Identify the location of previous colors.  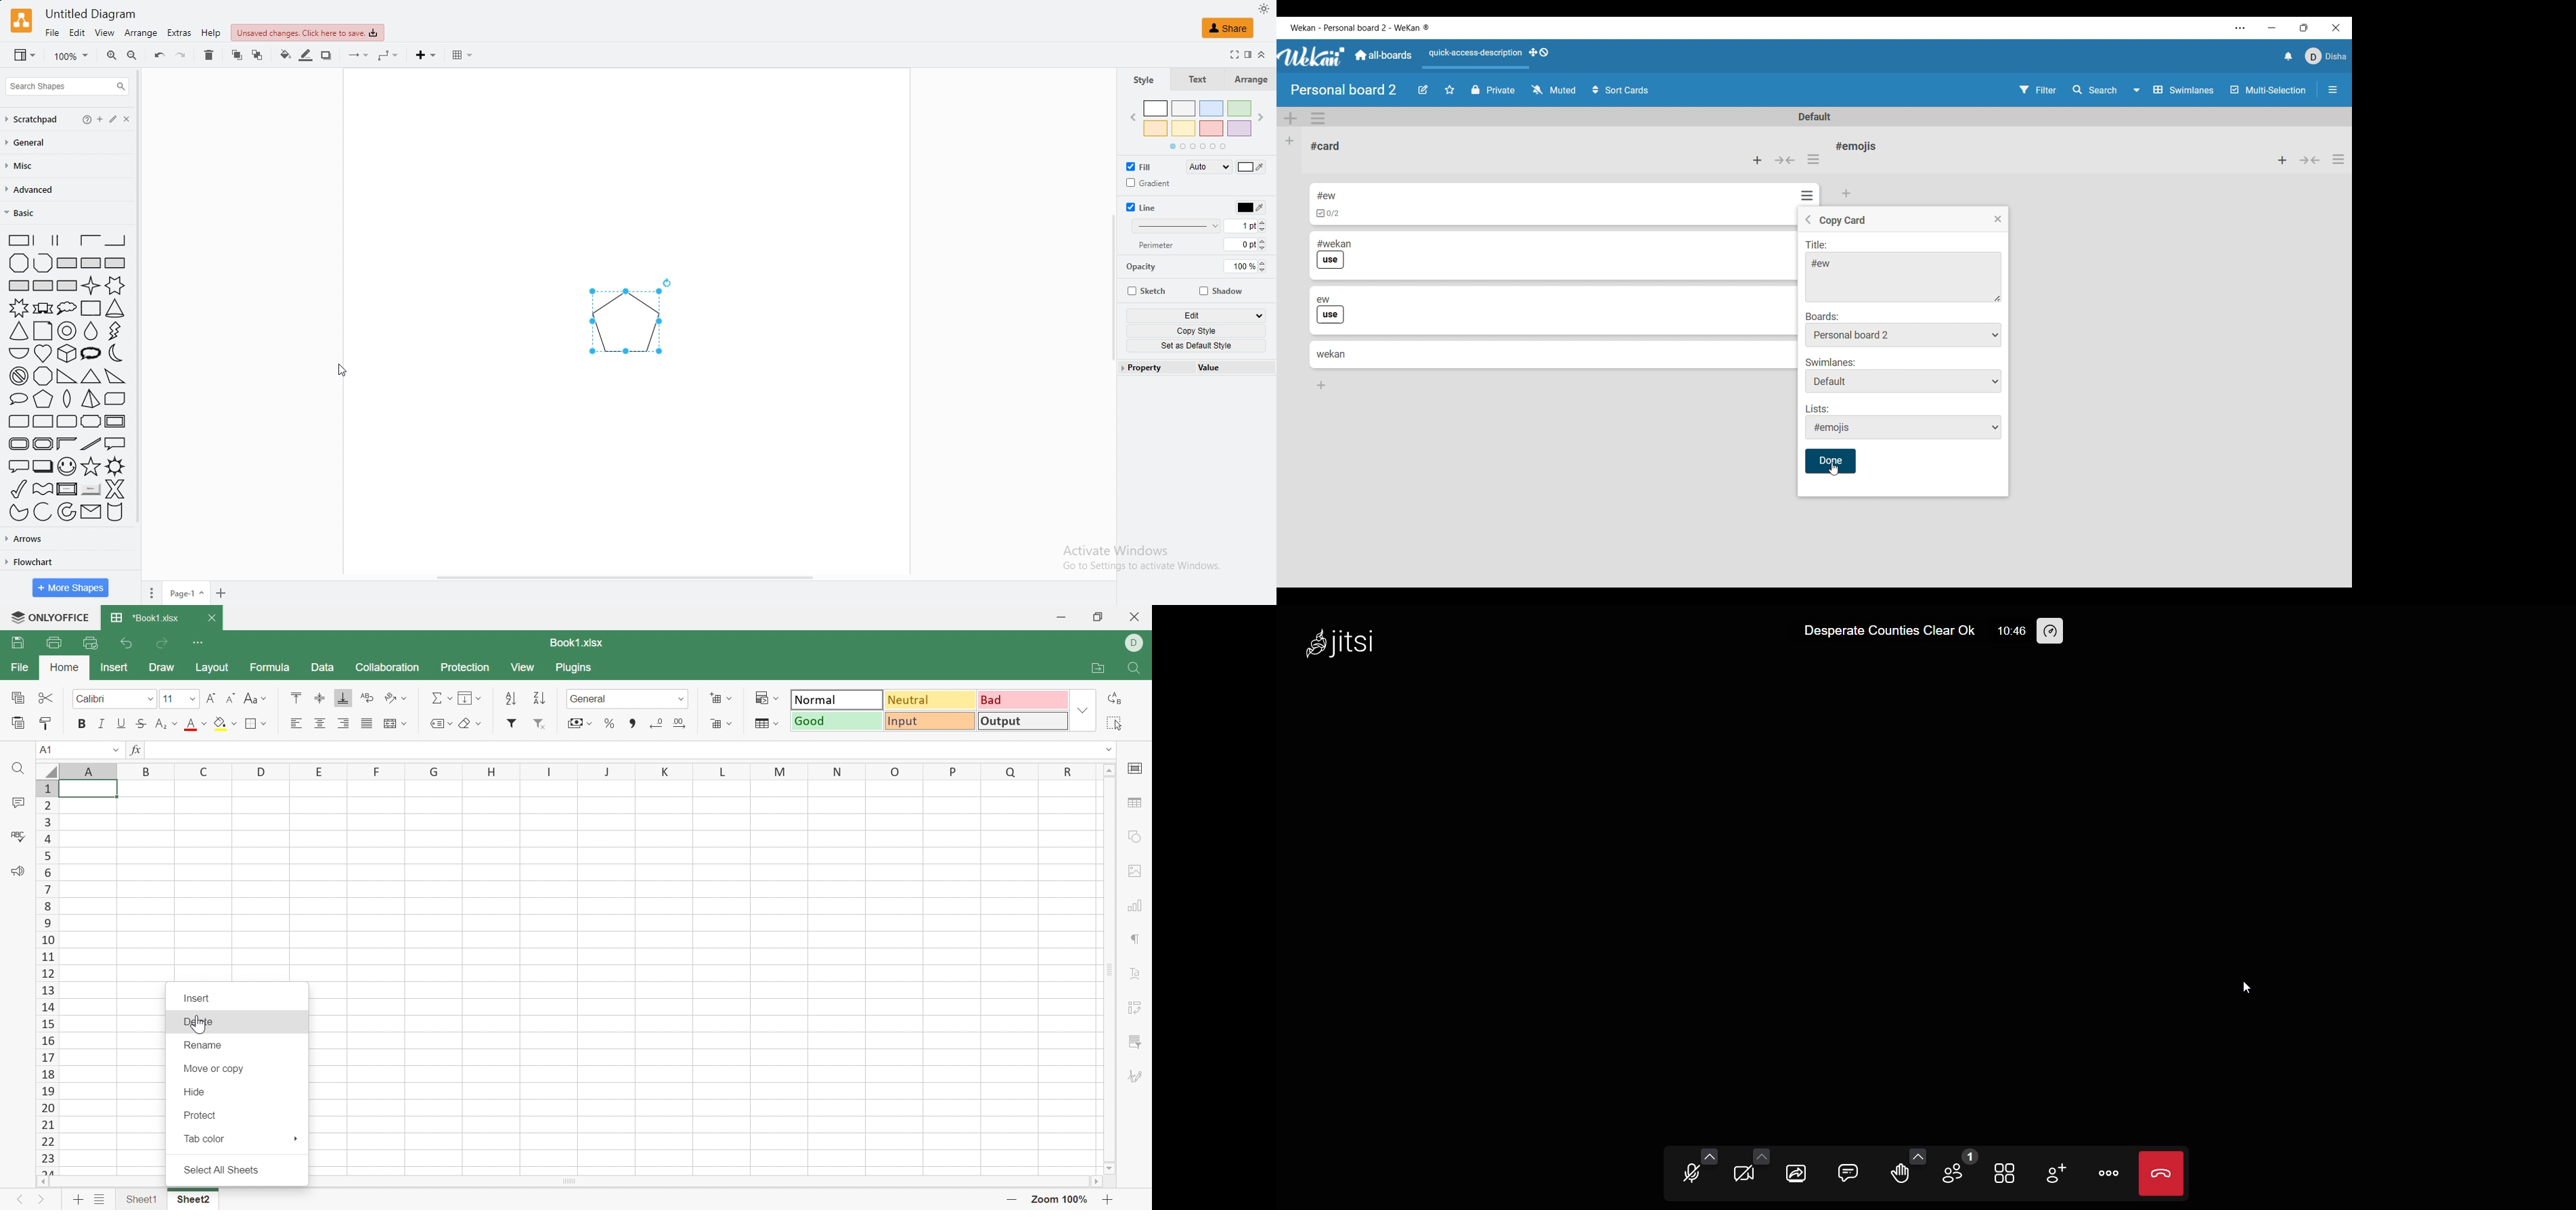
(1128, 119).